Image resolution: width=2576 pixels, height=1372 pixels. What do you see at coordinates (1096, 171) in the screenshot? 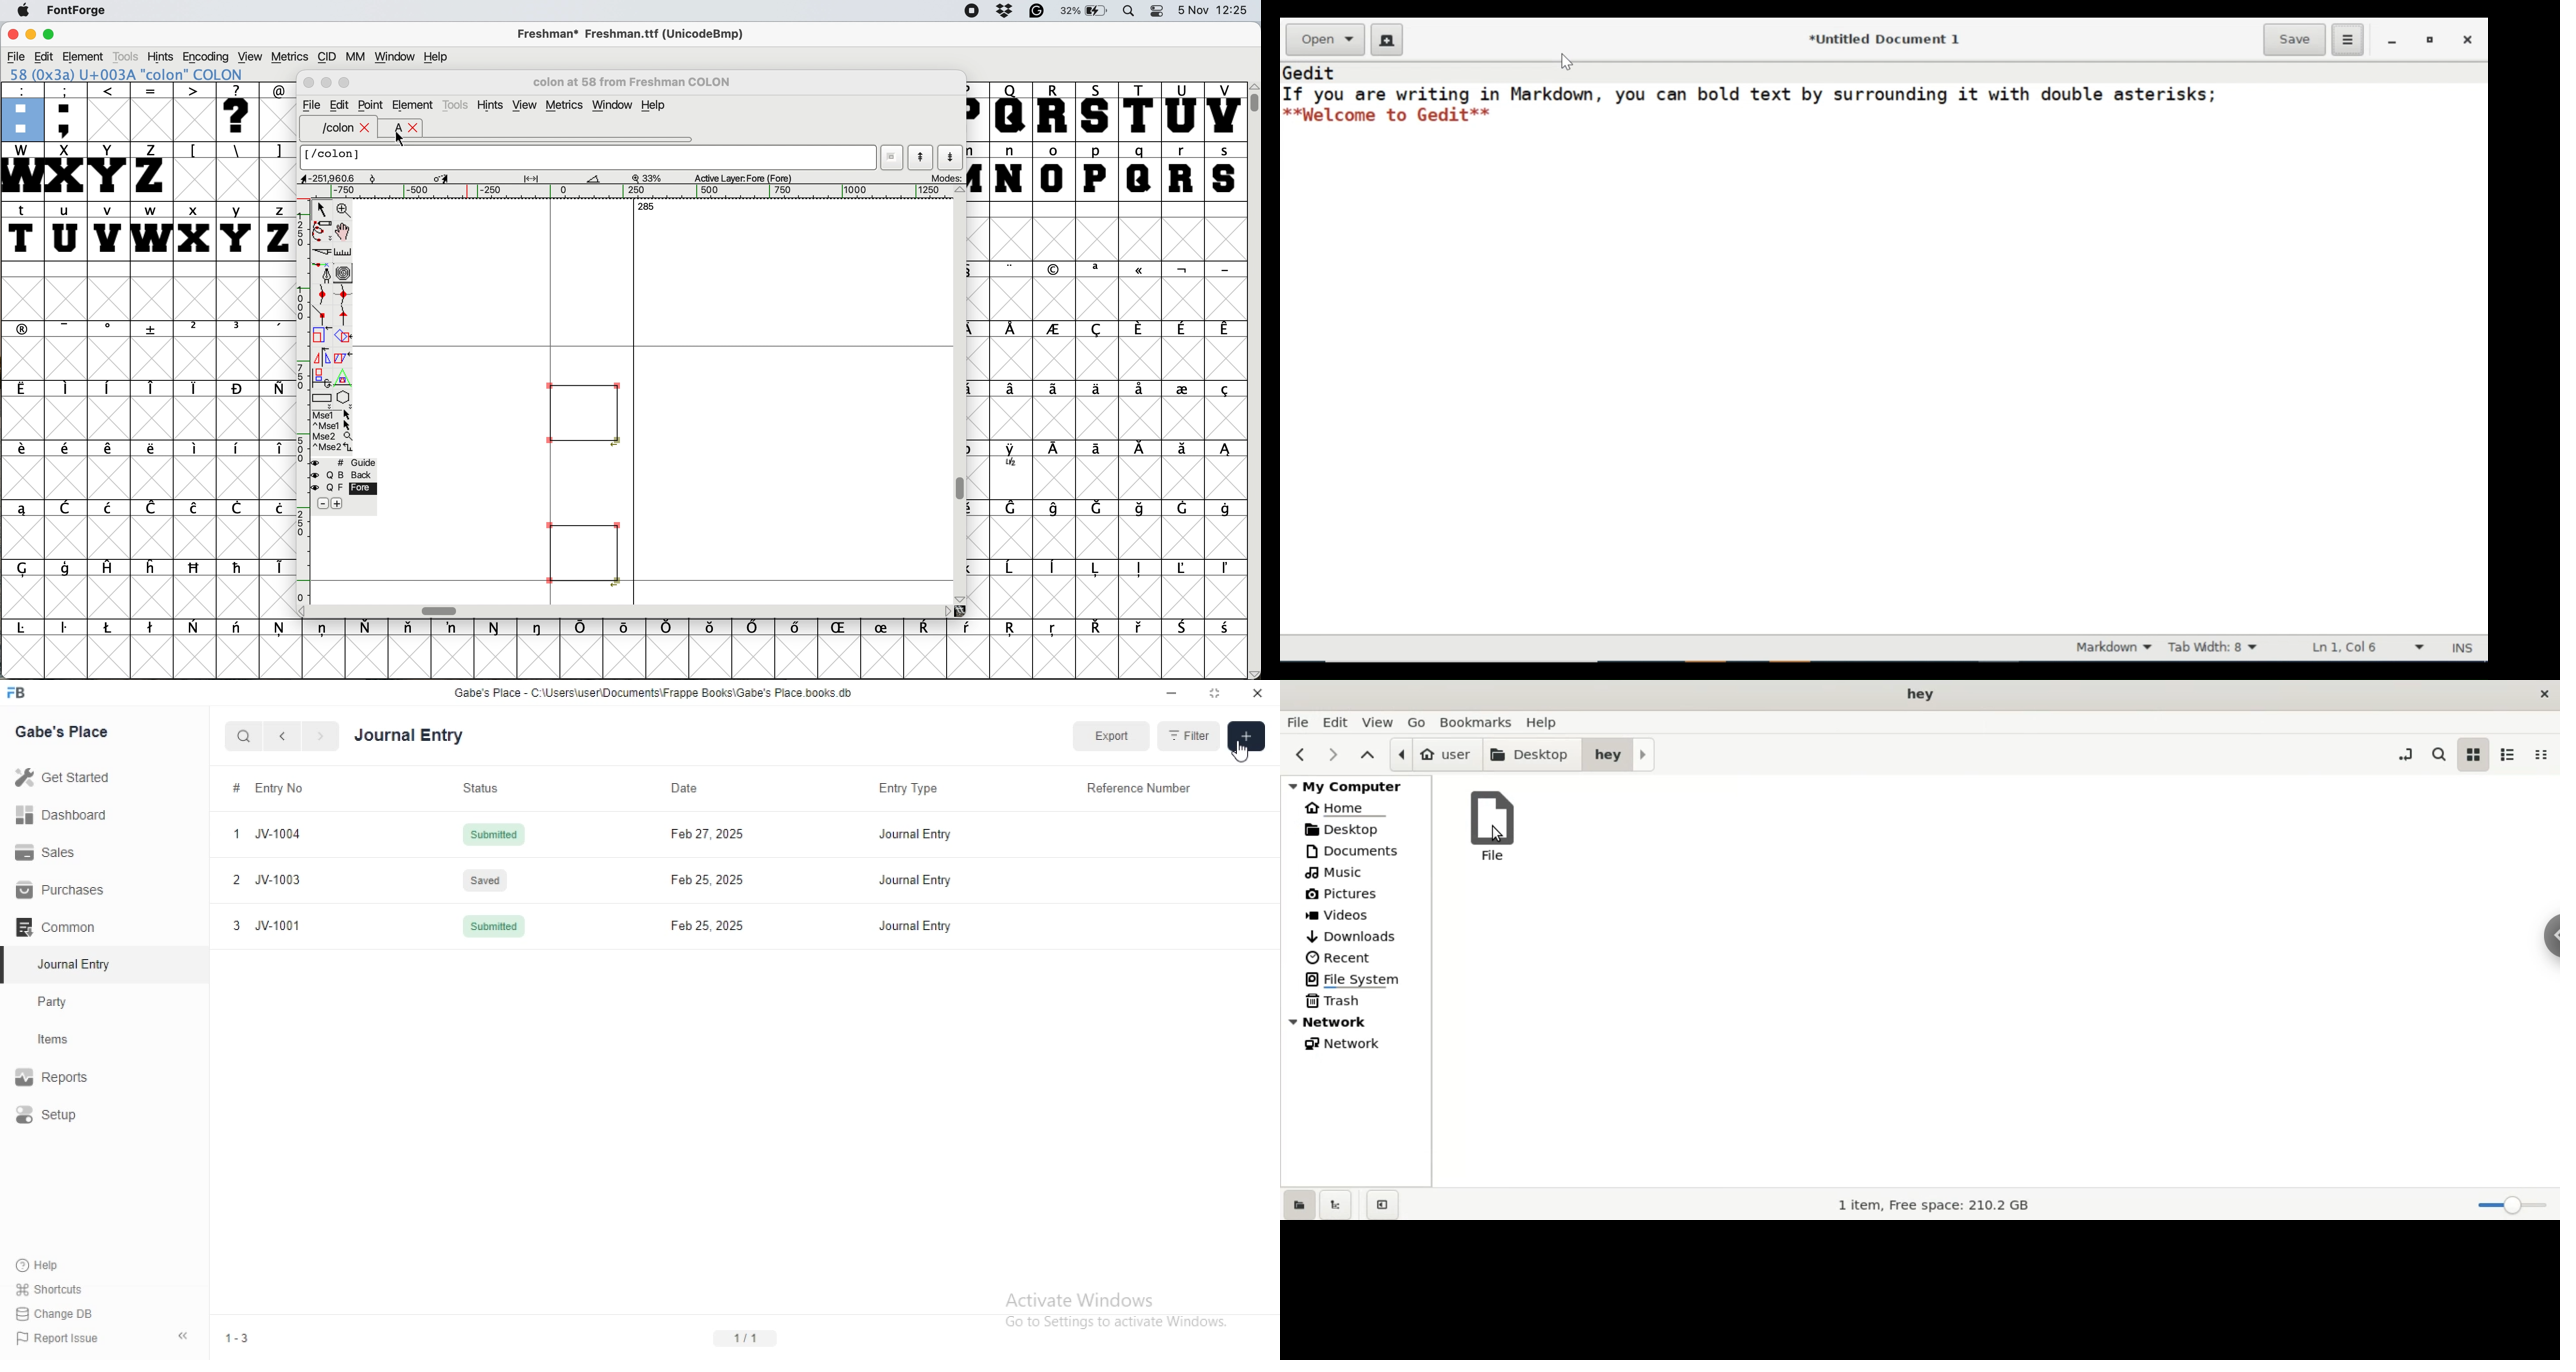
I see `p` at bounding box center [1096, 171].